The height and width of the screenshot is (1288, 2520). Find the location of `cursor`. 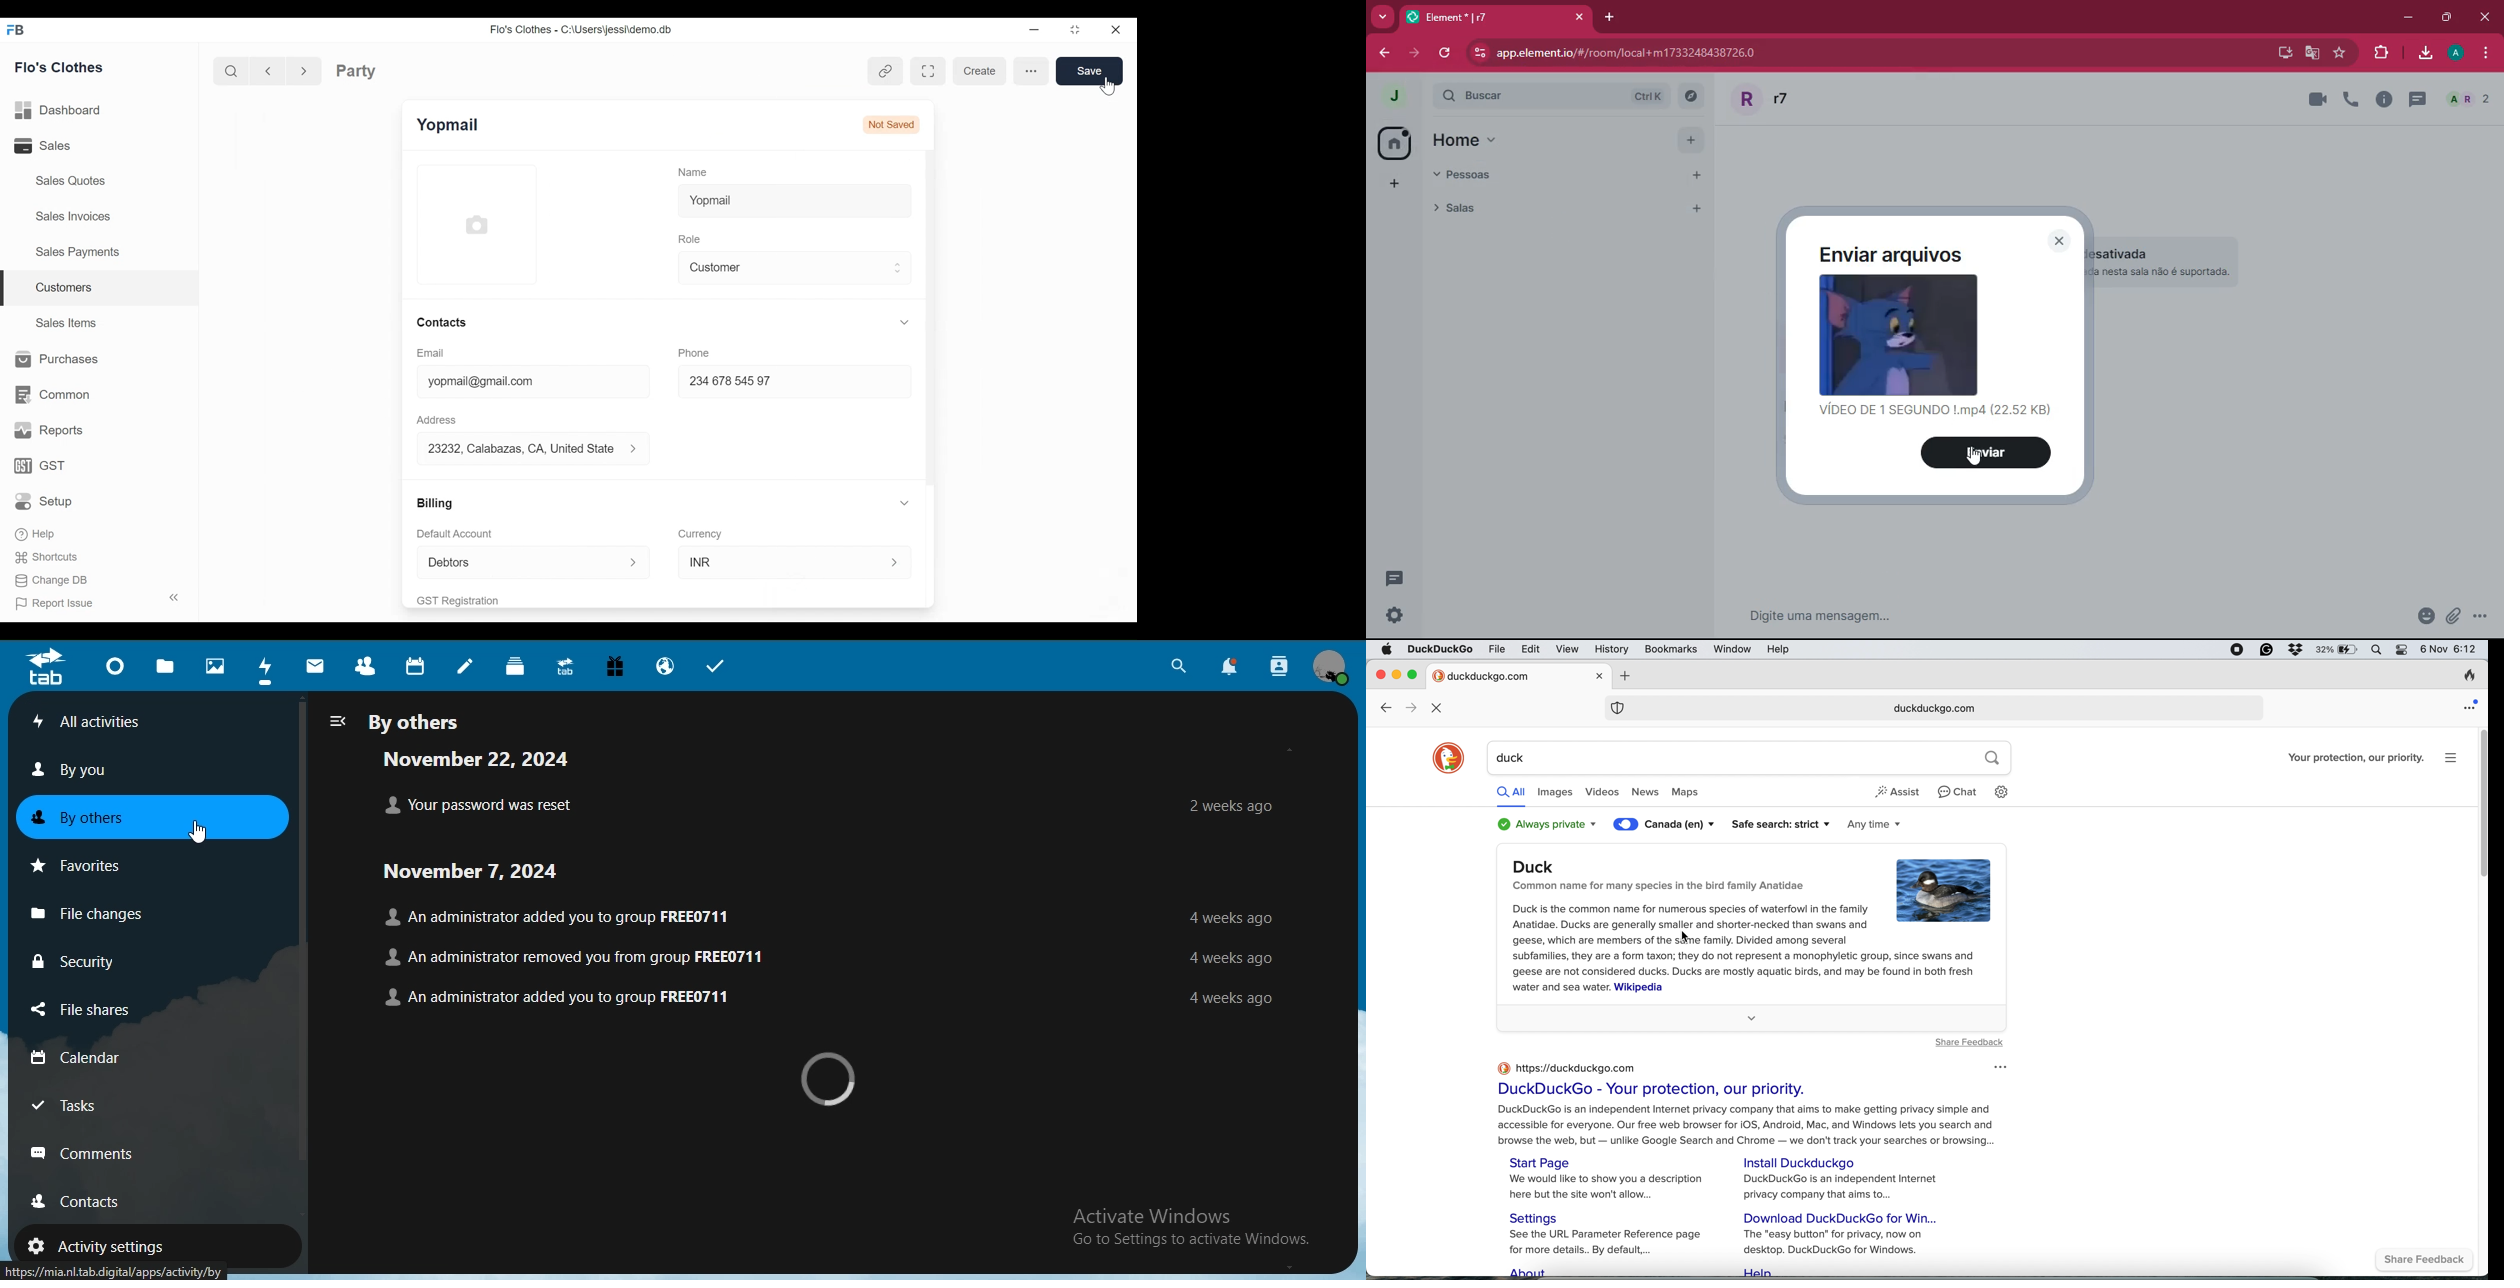

cursor is located at coordinates (194, 829).